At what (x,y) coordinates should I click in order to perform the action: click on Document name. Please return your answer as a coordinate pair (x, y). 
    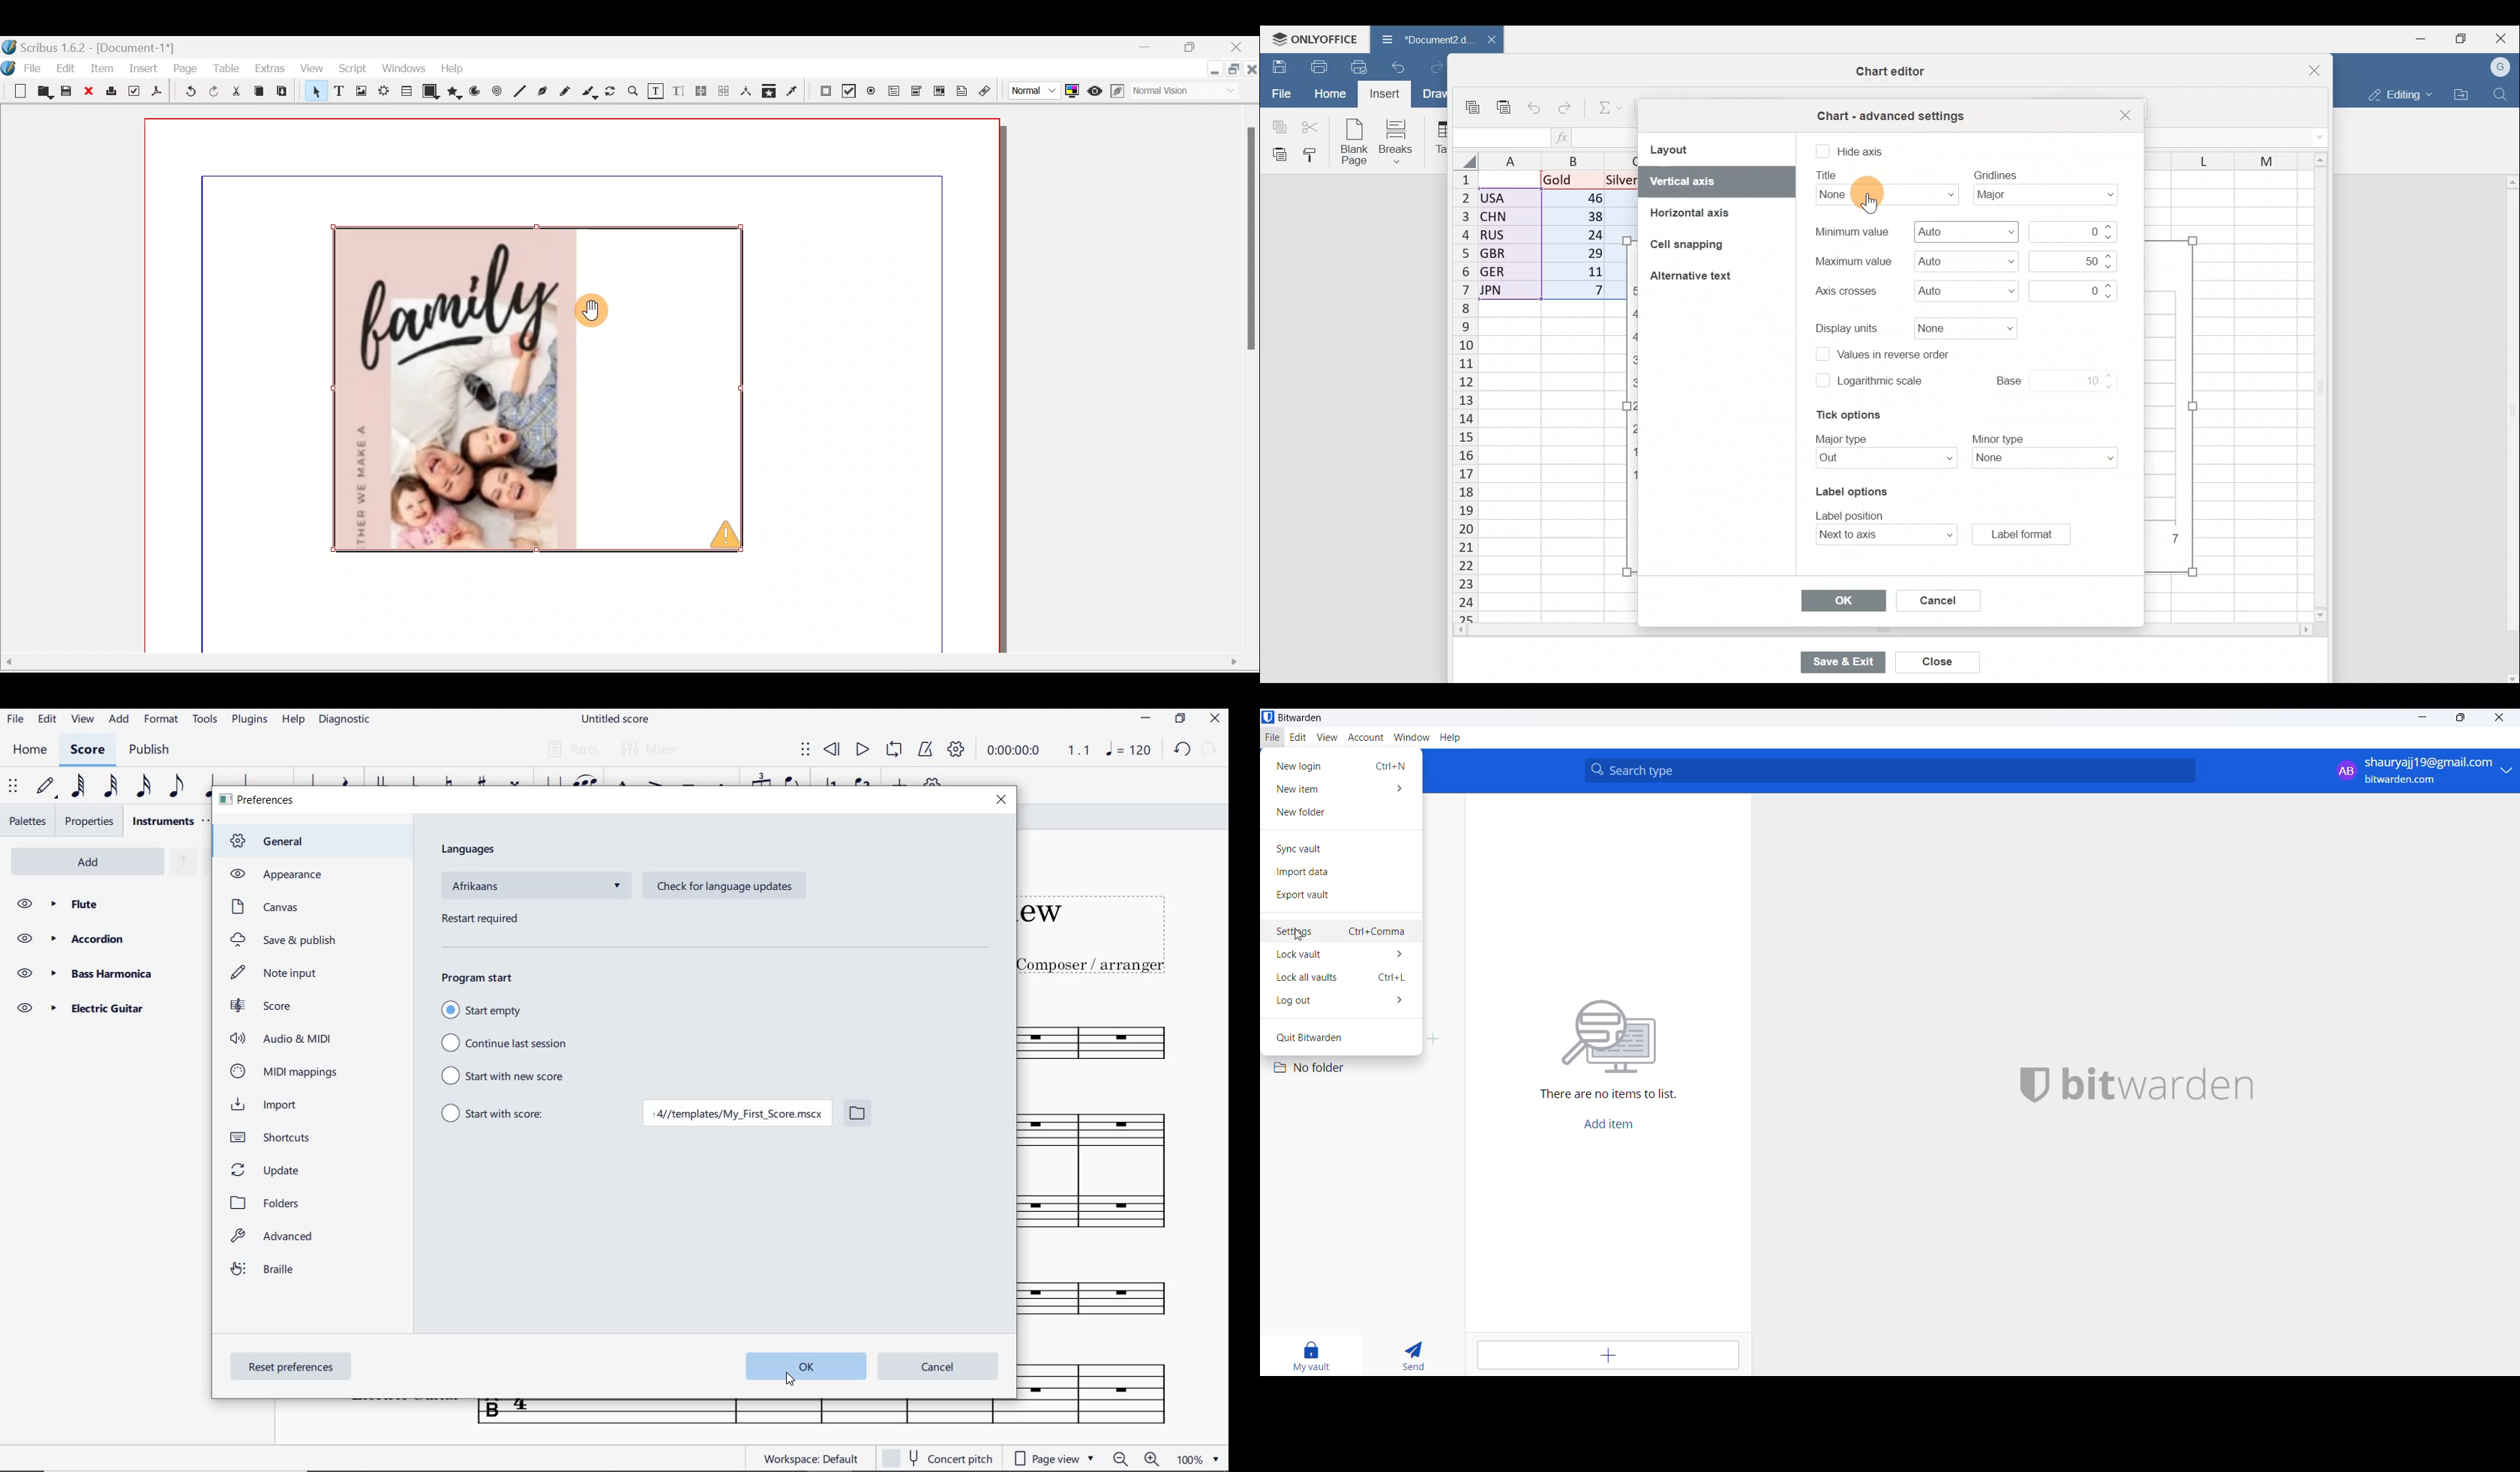
    Looking at the image, I should click on (90, 46).